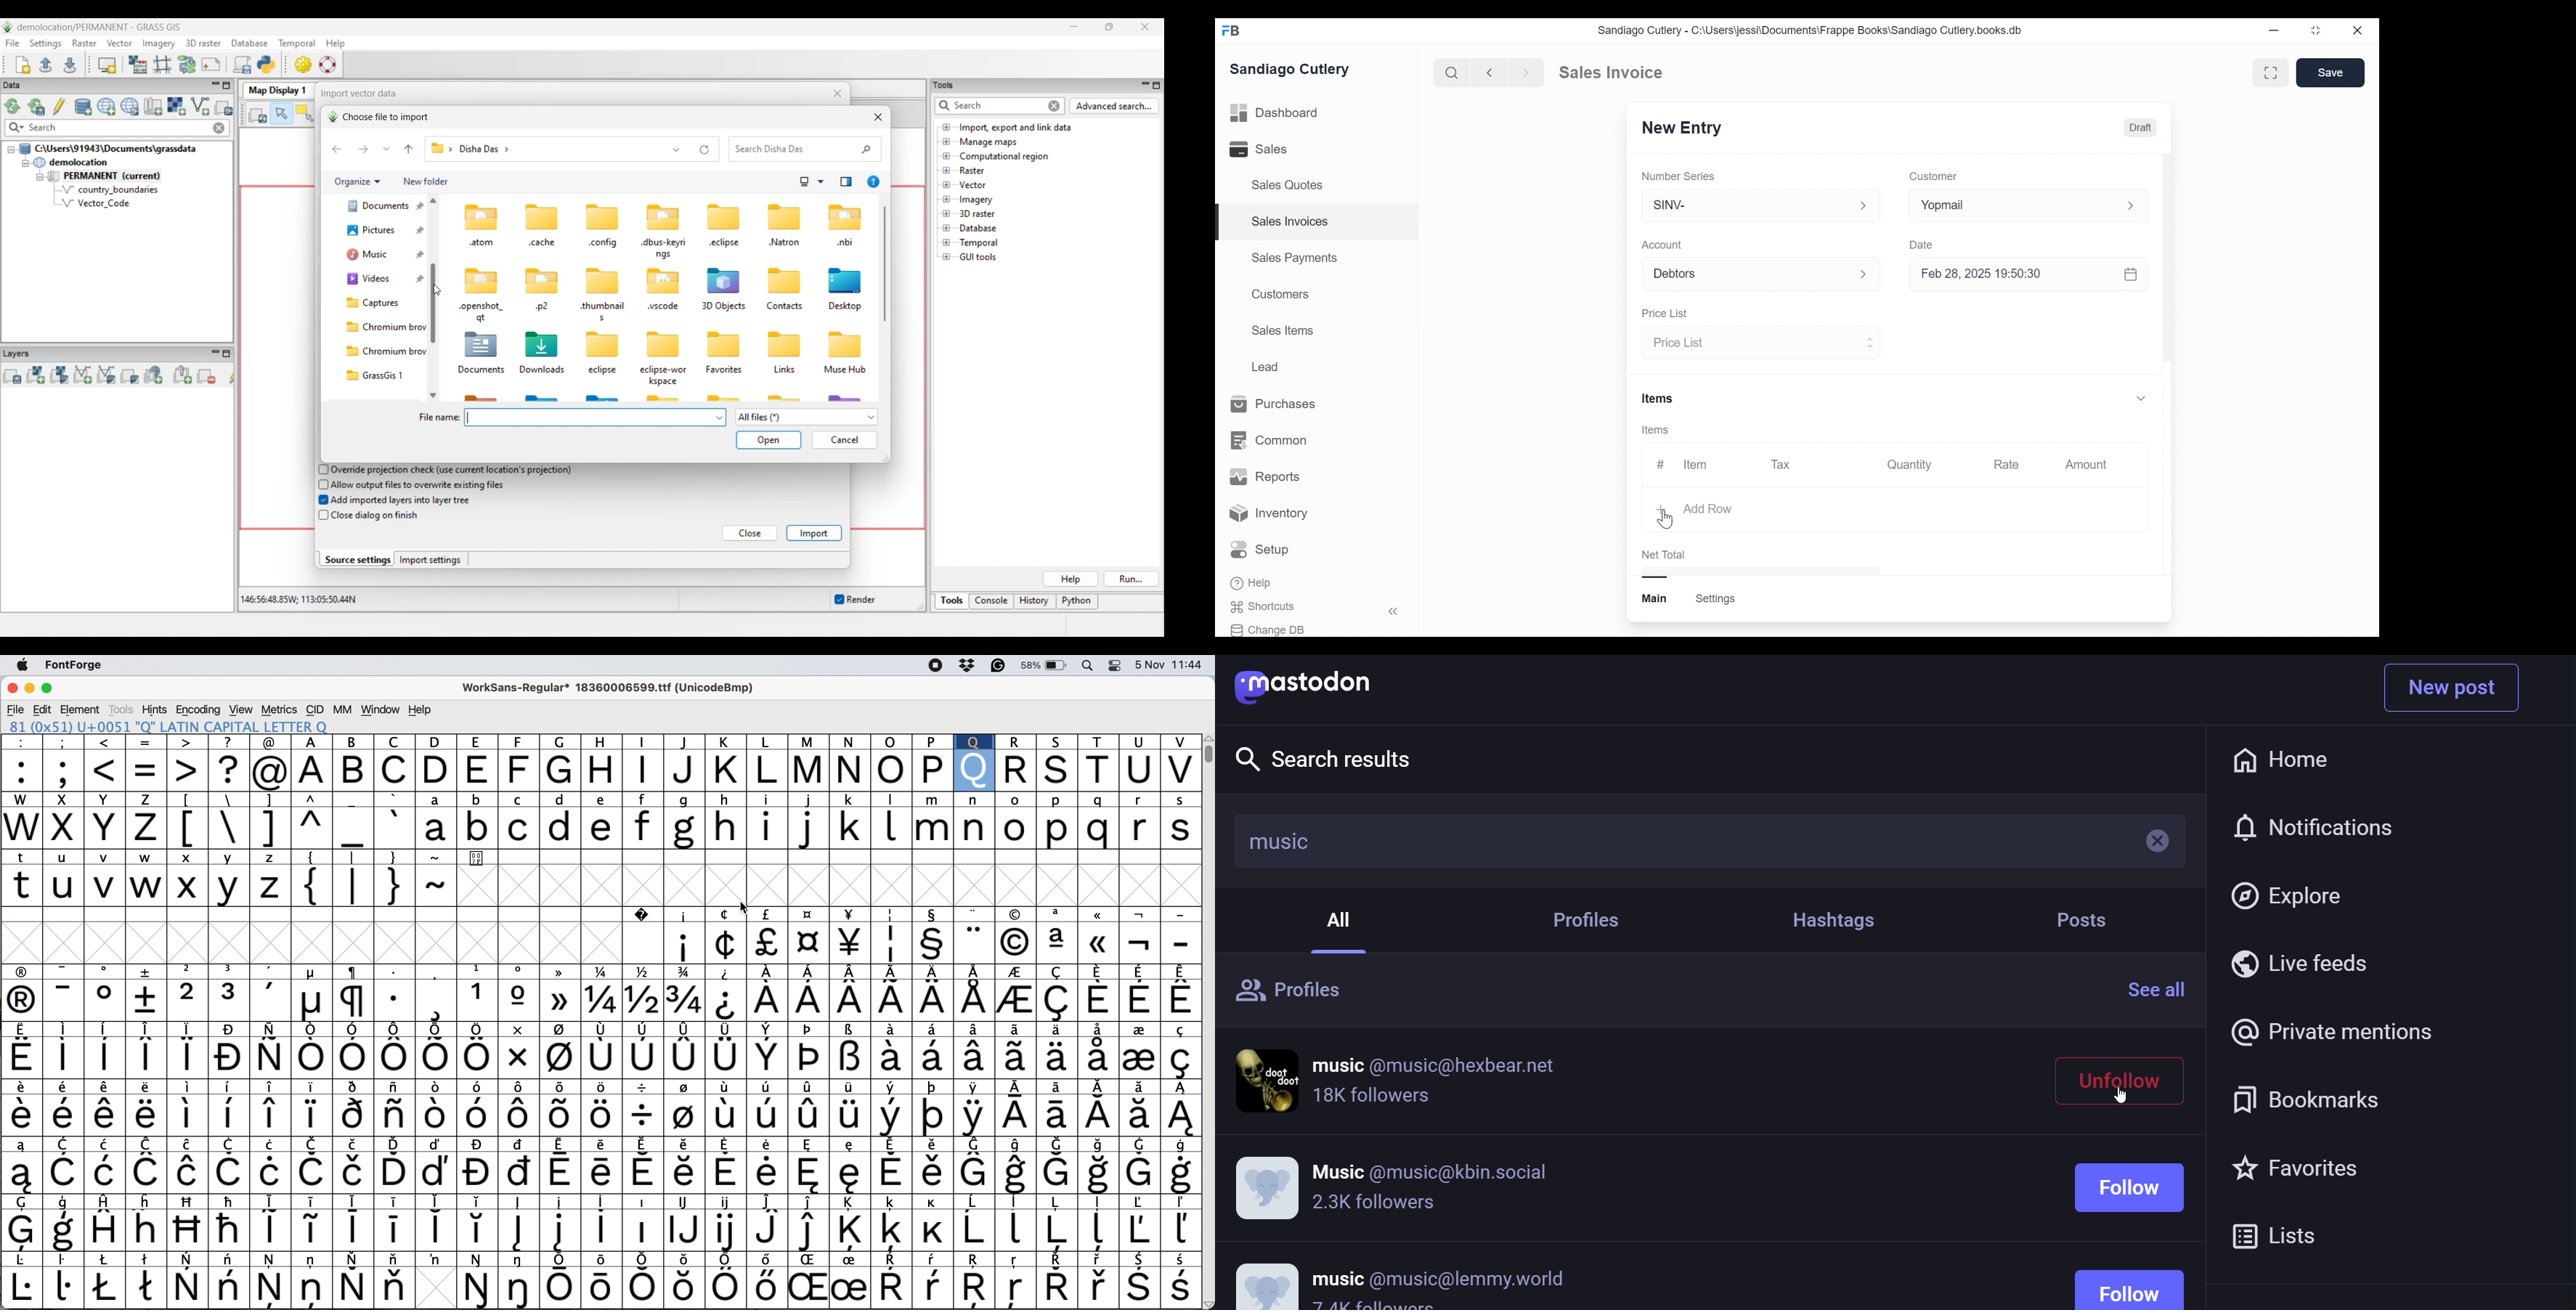 This screenshot has height=1316, width=2576. Describe the element at coordinates (1693, 509) in the screenshot. I see `+ Add Row` at that location.